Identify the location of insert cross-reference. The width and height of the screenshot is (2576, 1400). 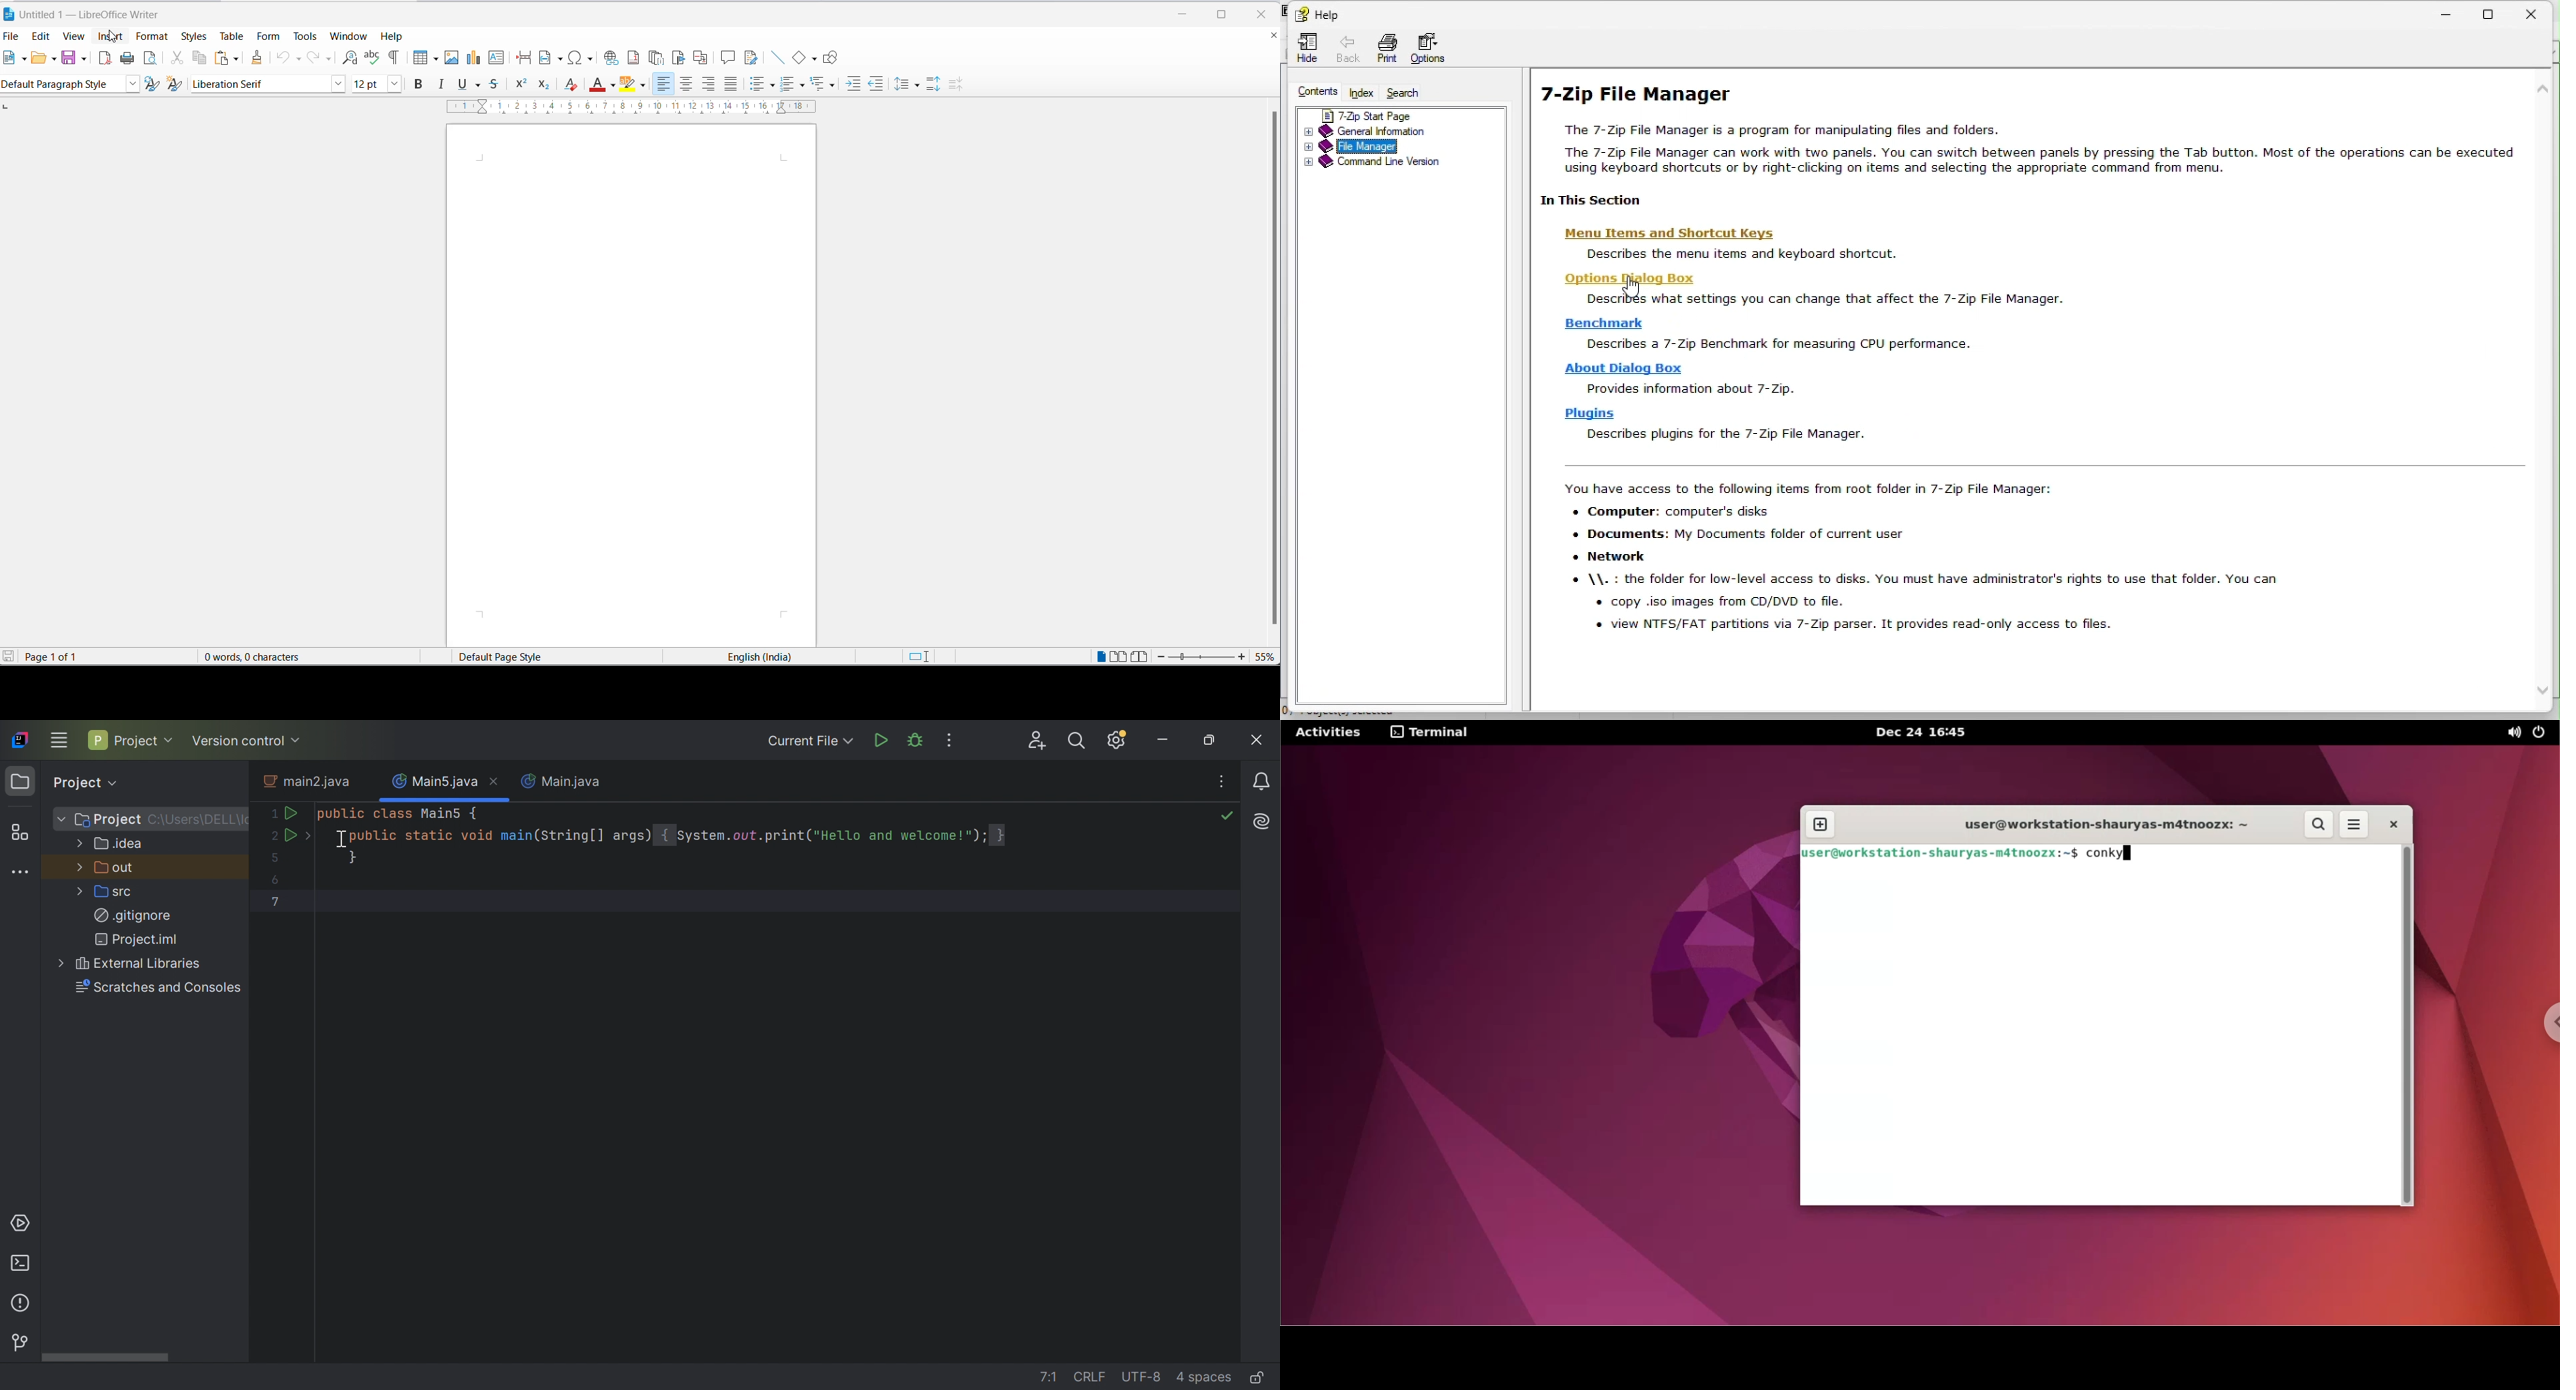
(704, 57).